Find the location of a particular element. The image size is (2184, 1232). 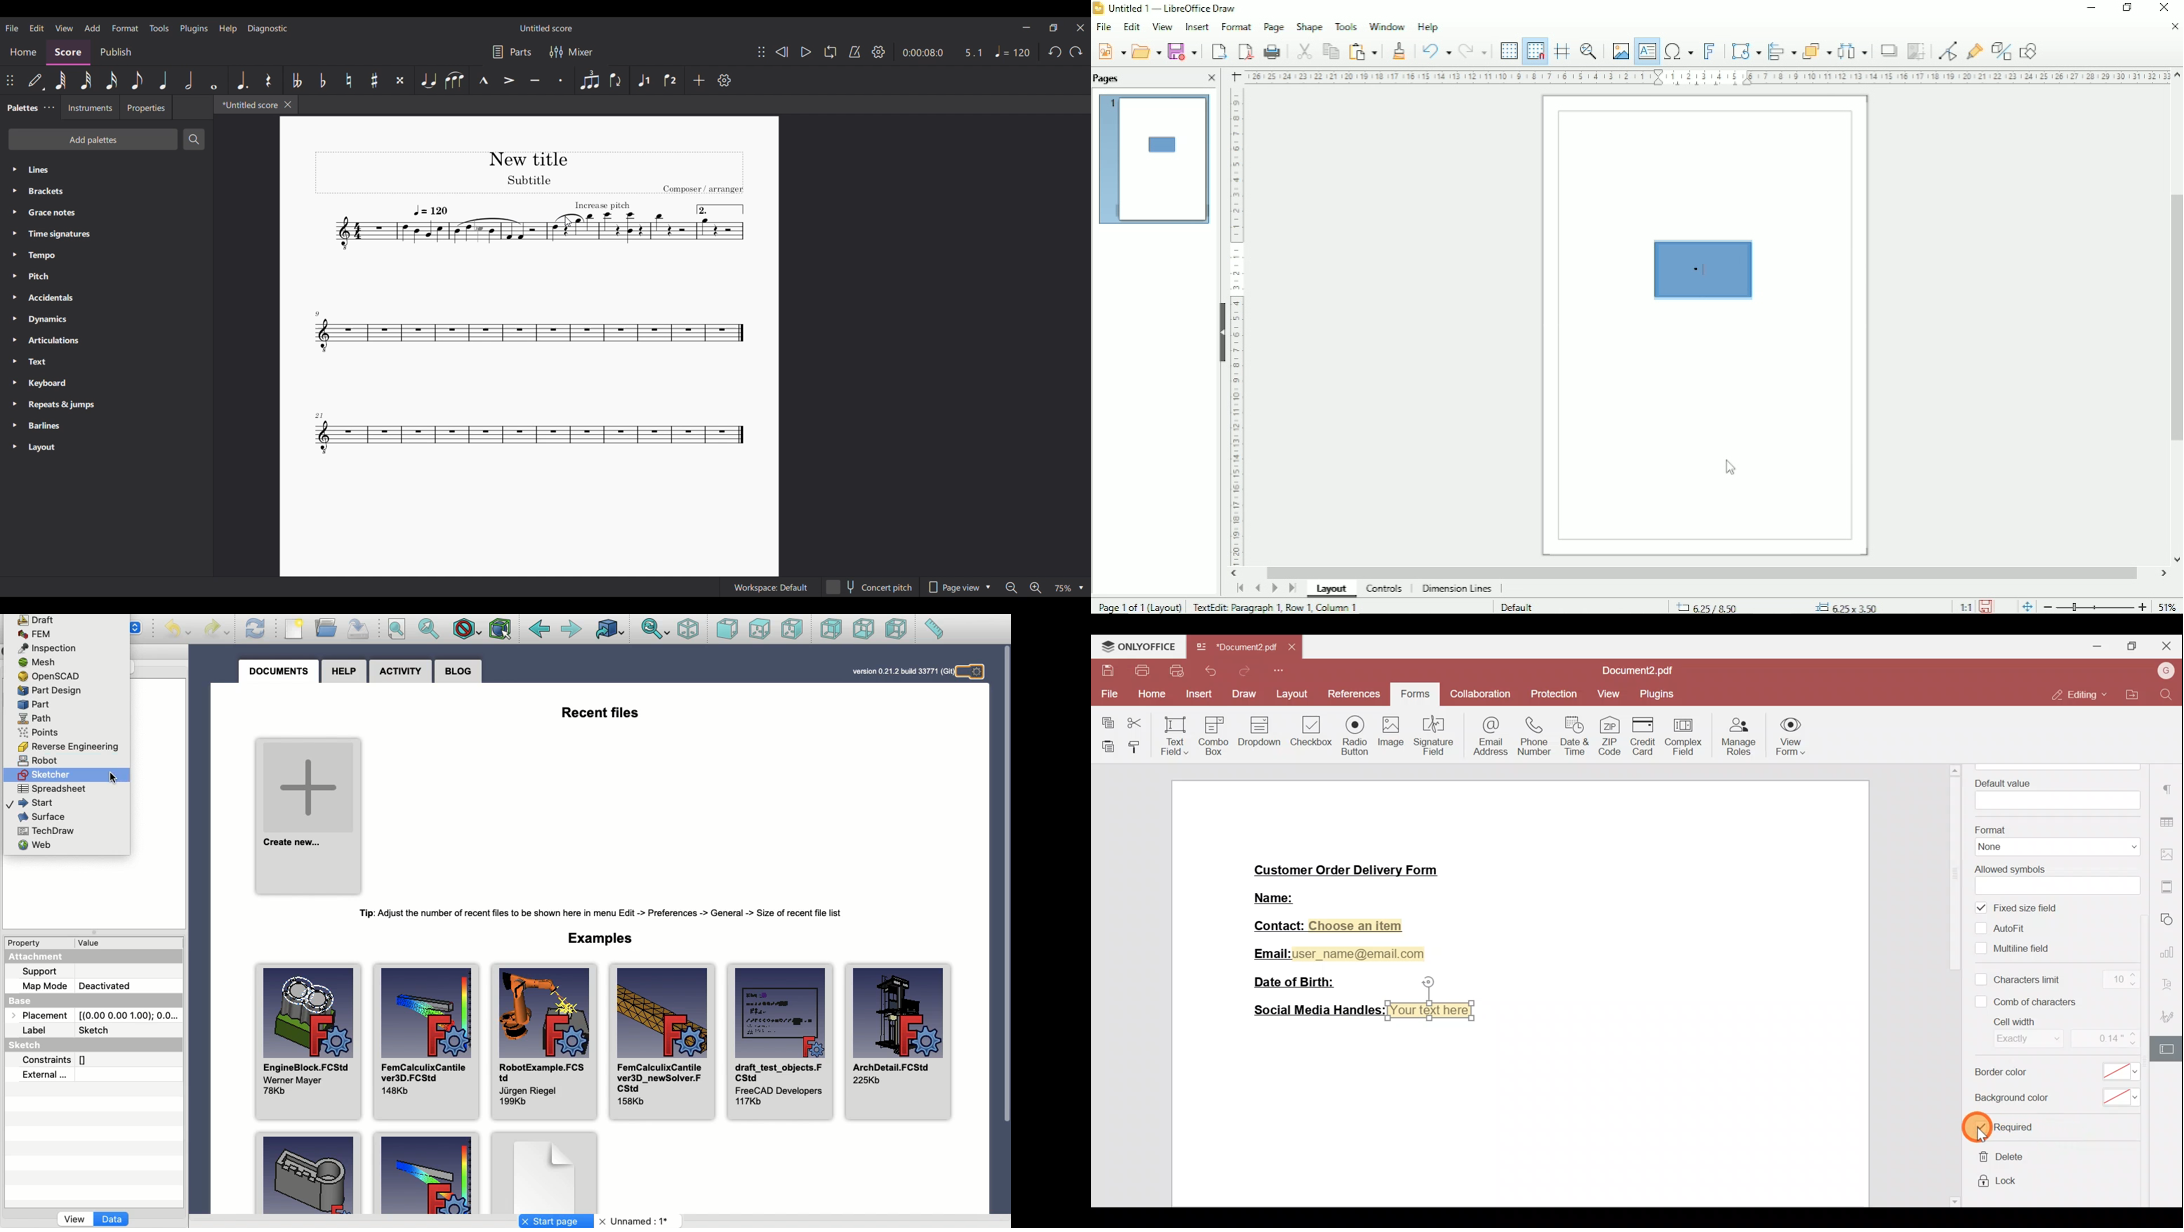

Close is located at coordinates (2174, 27).